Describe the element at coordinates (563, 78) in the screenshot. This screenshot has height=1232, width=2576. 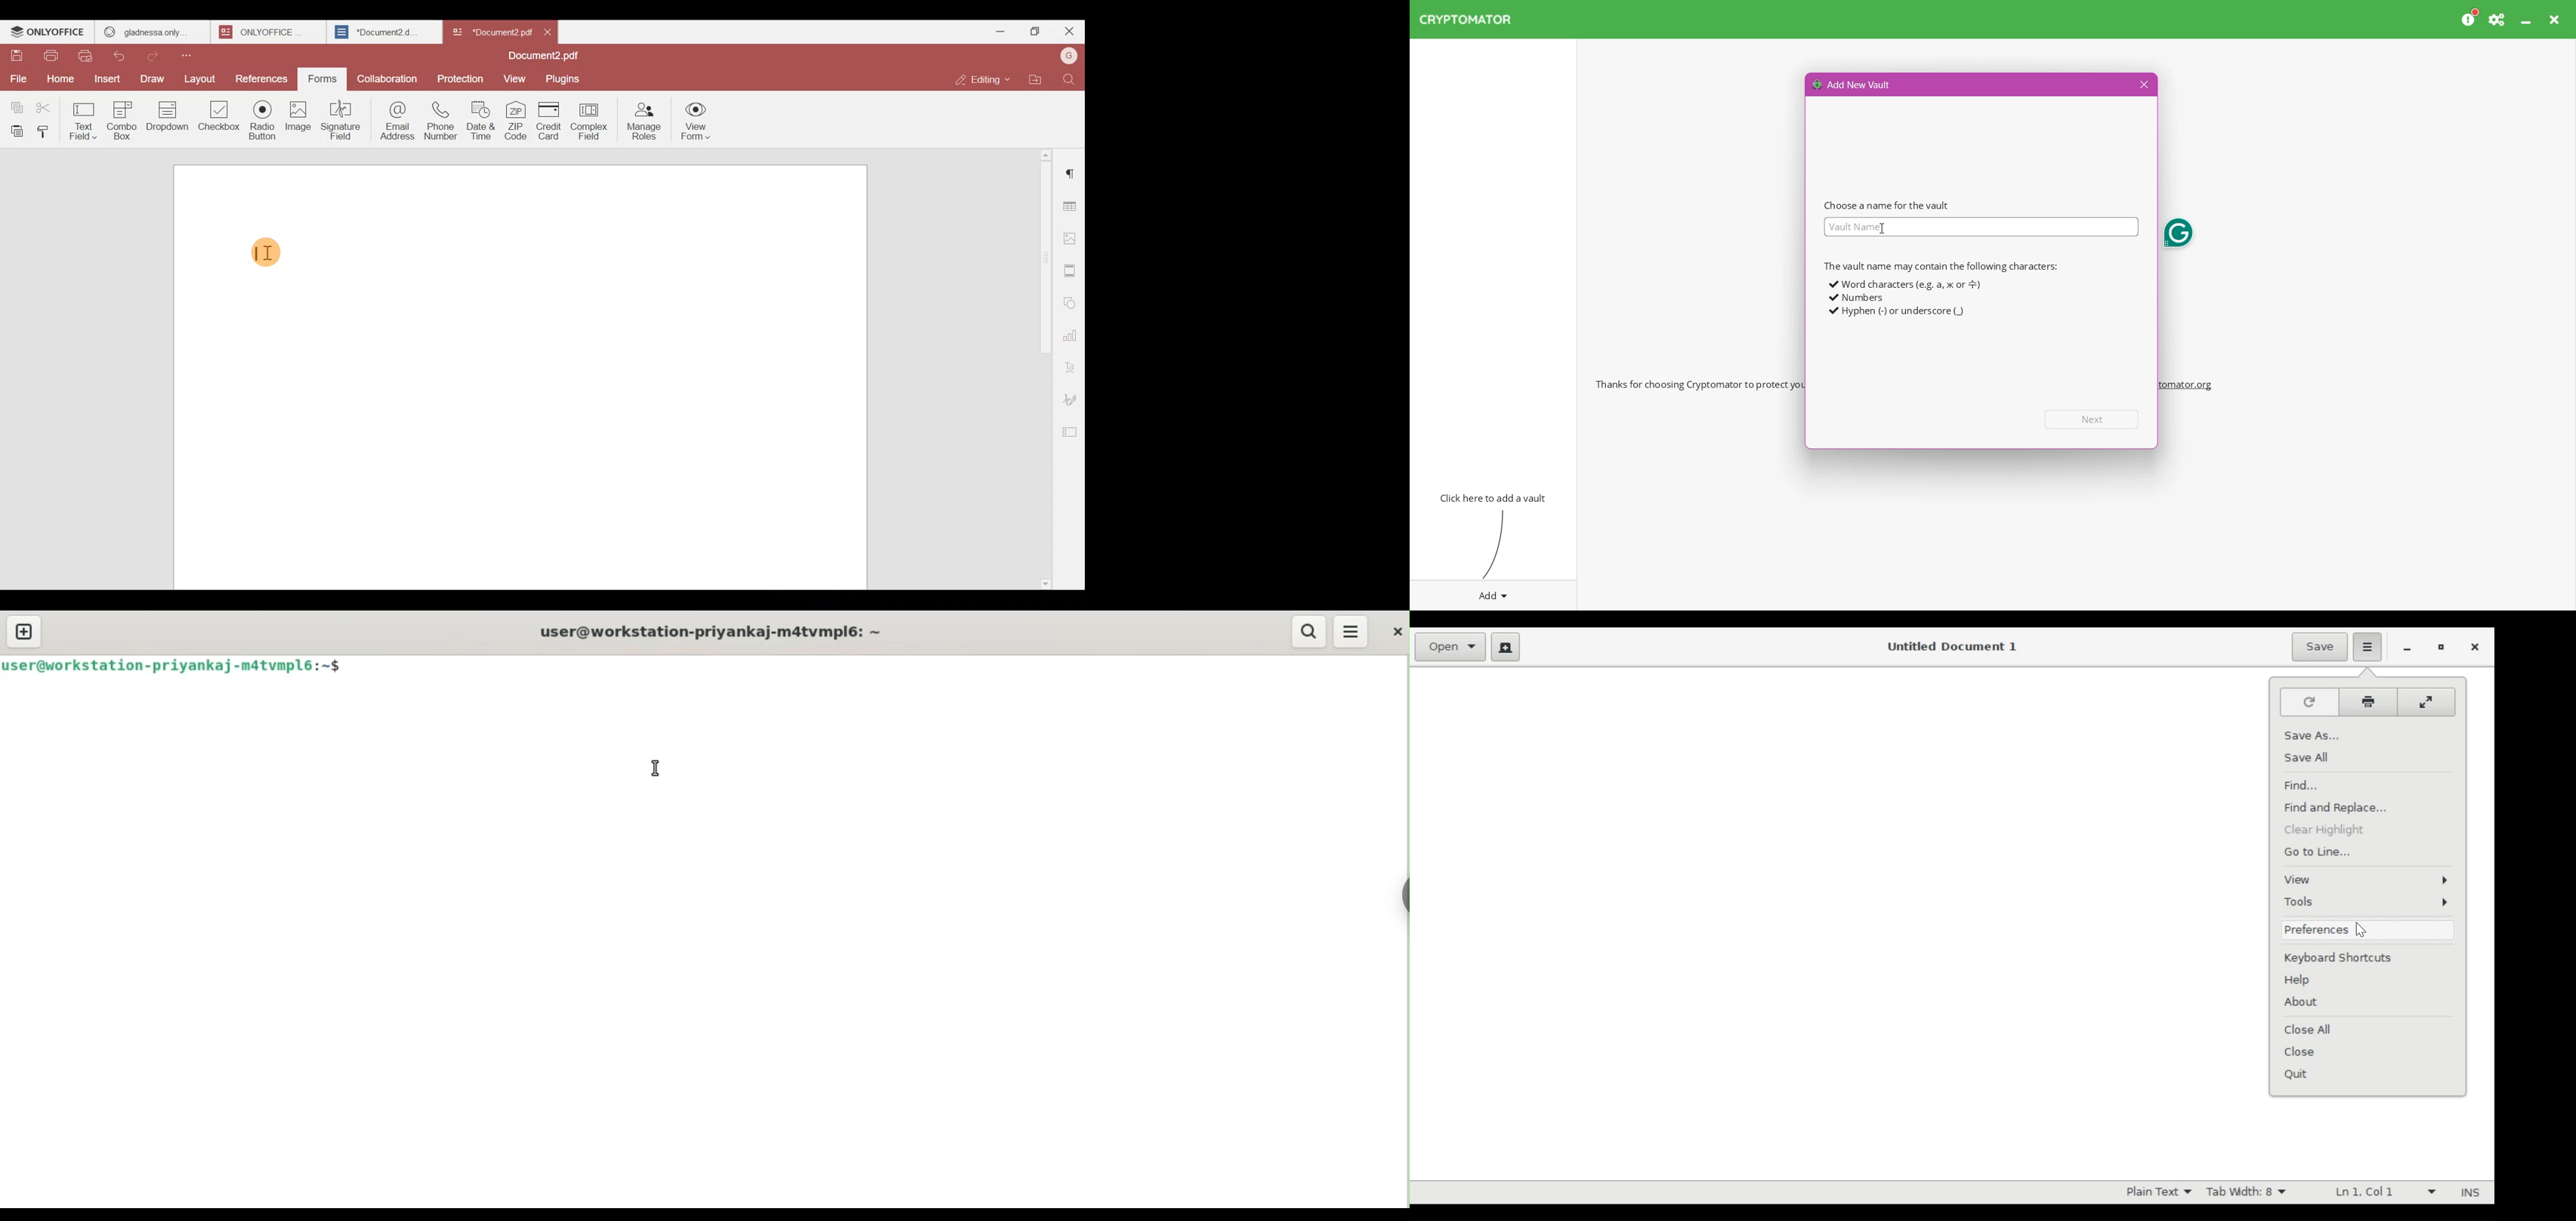
I see `Plugins` at that location.